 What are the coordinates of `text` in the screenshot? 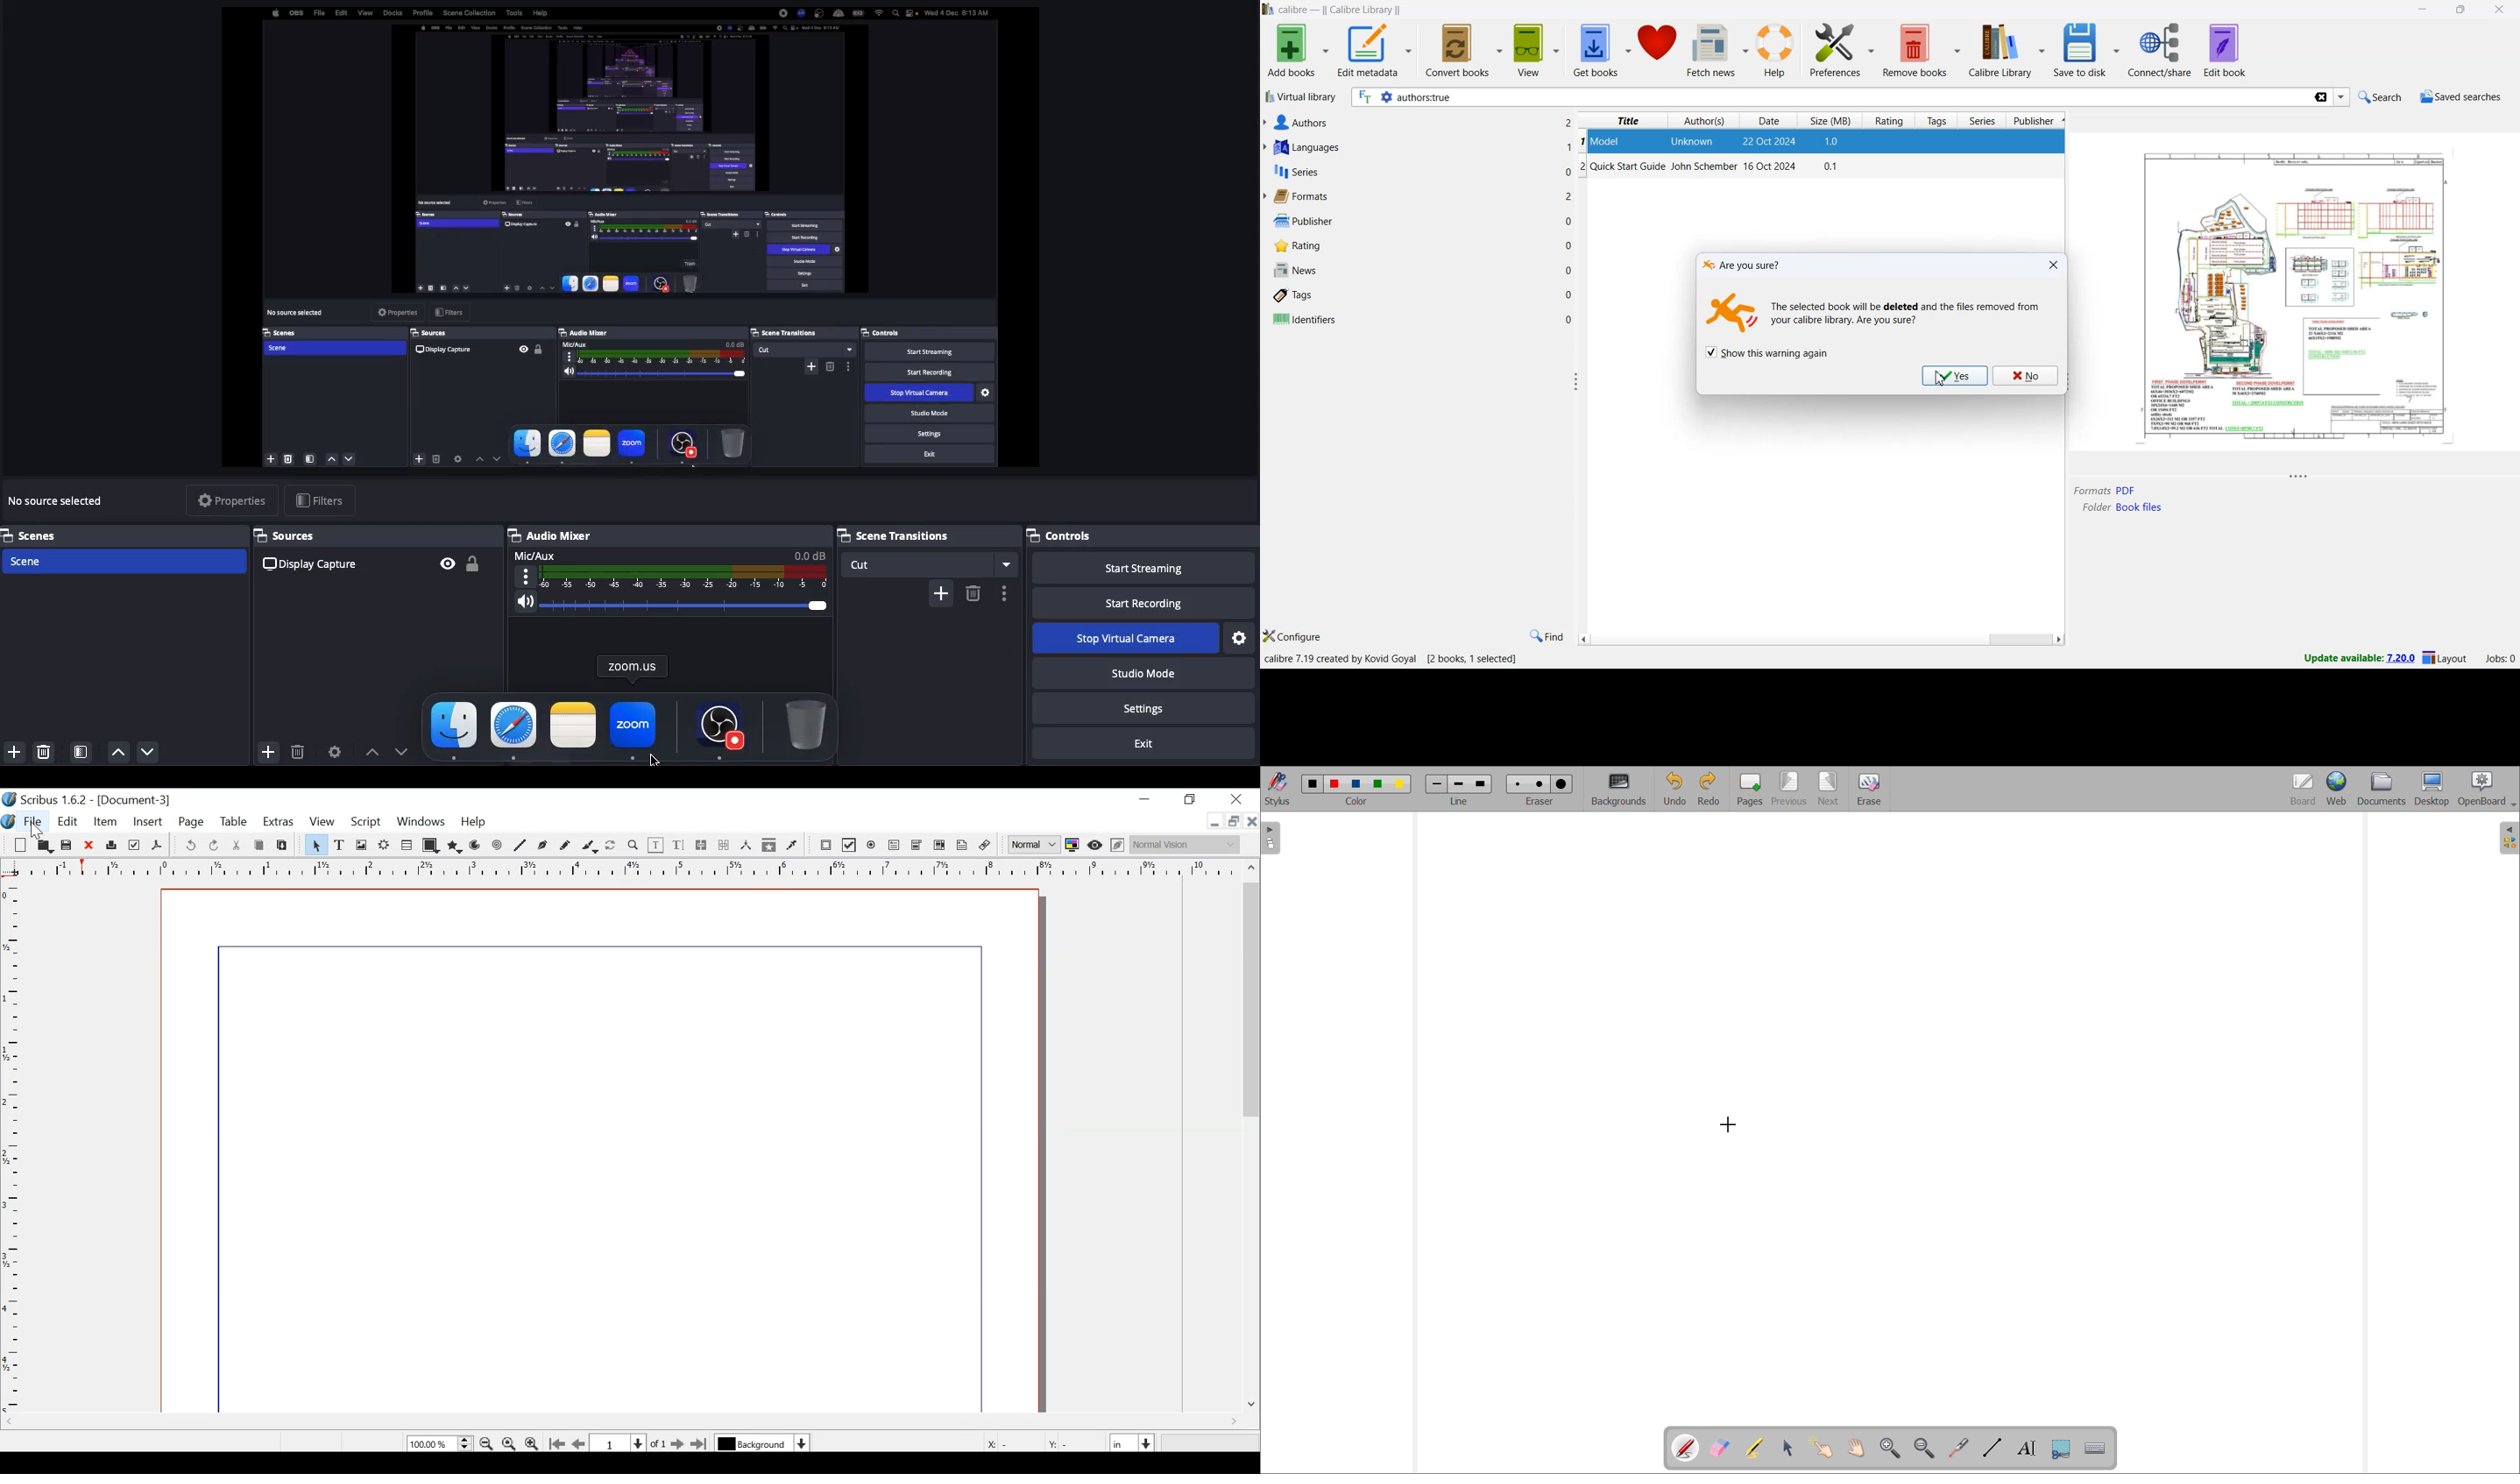 It's located at (1906, 317).